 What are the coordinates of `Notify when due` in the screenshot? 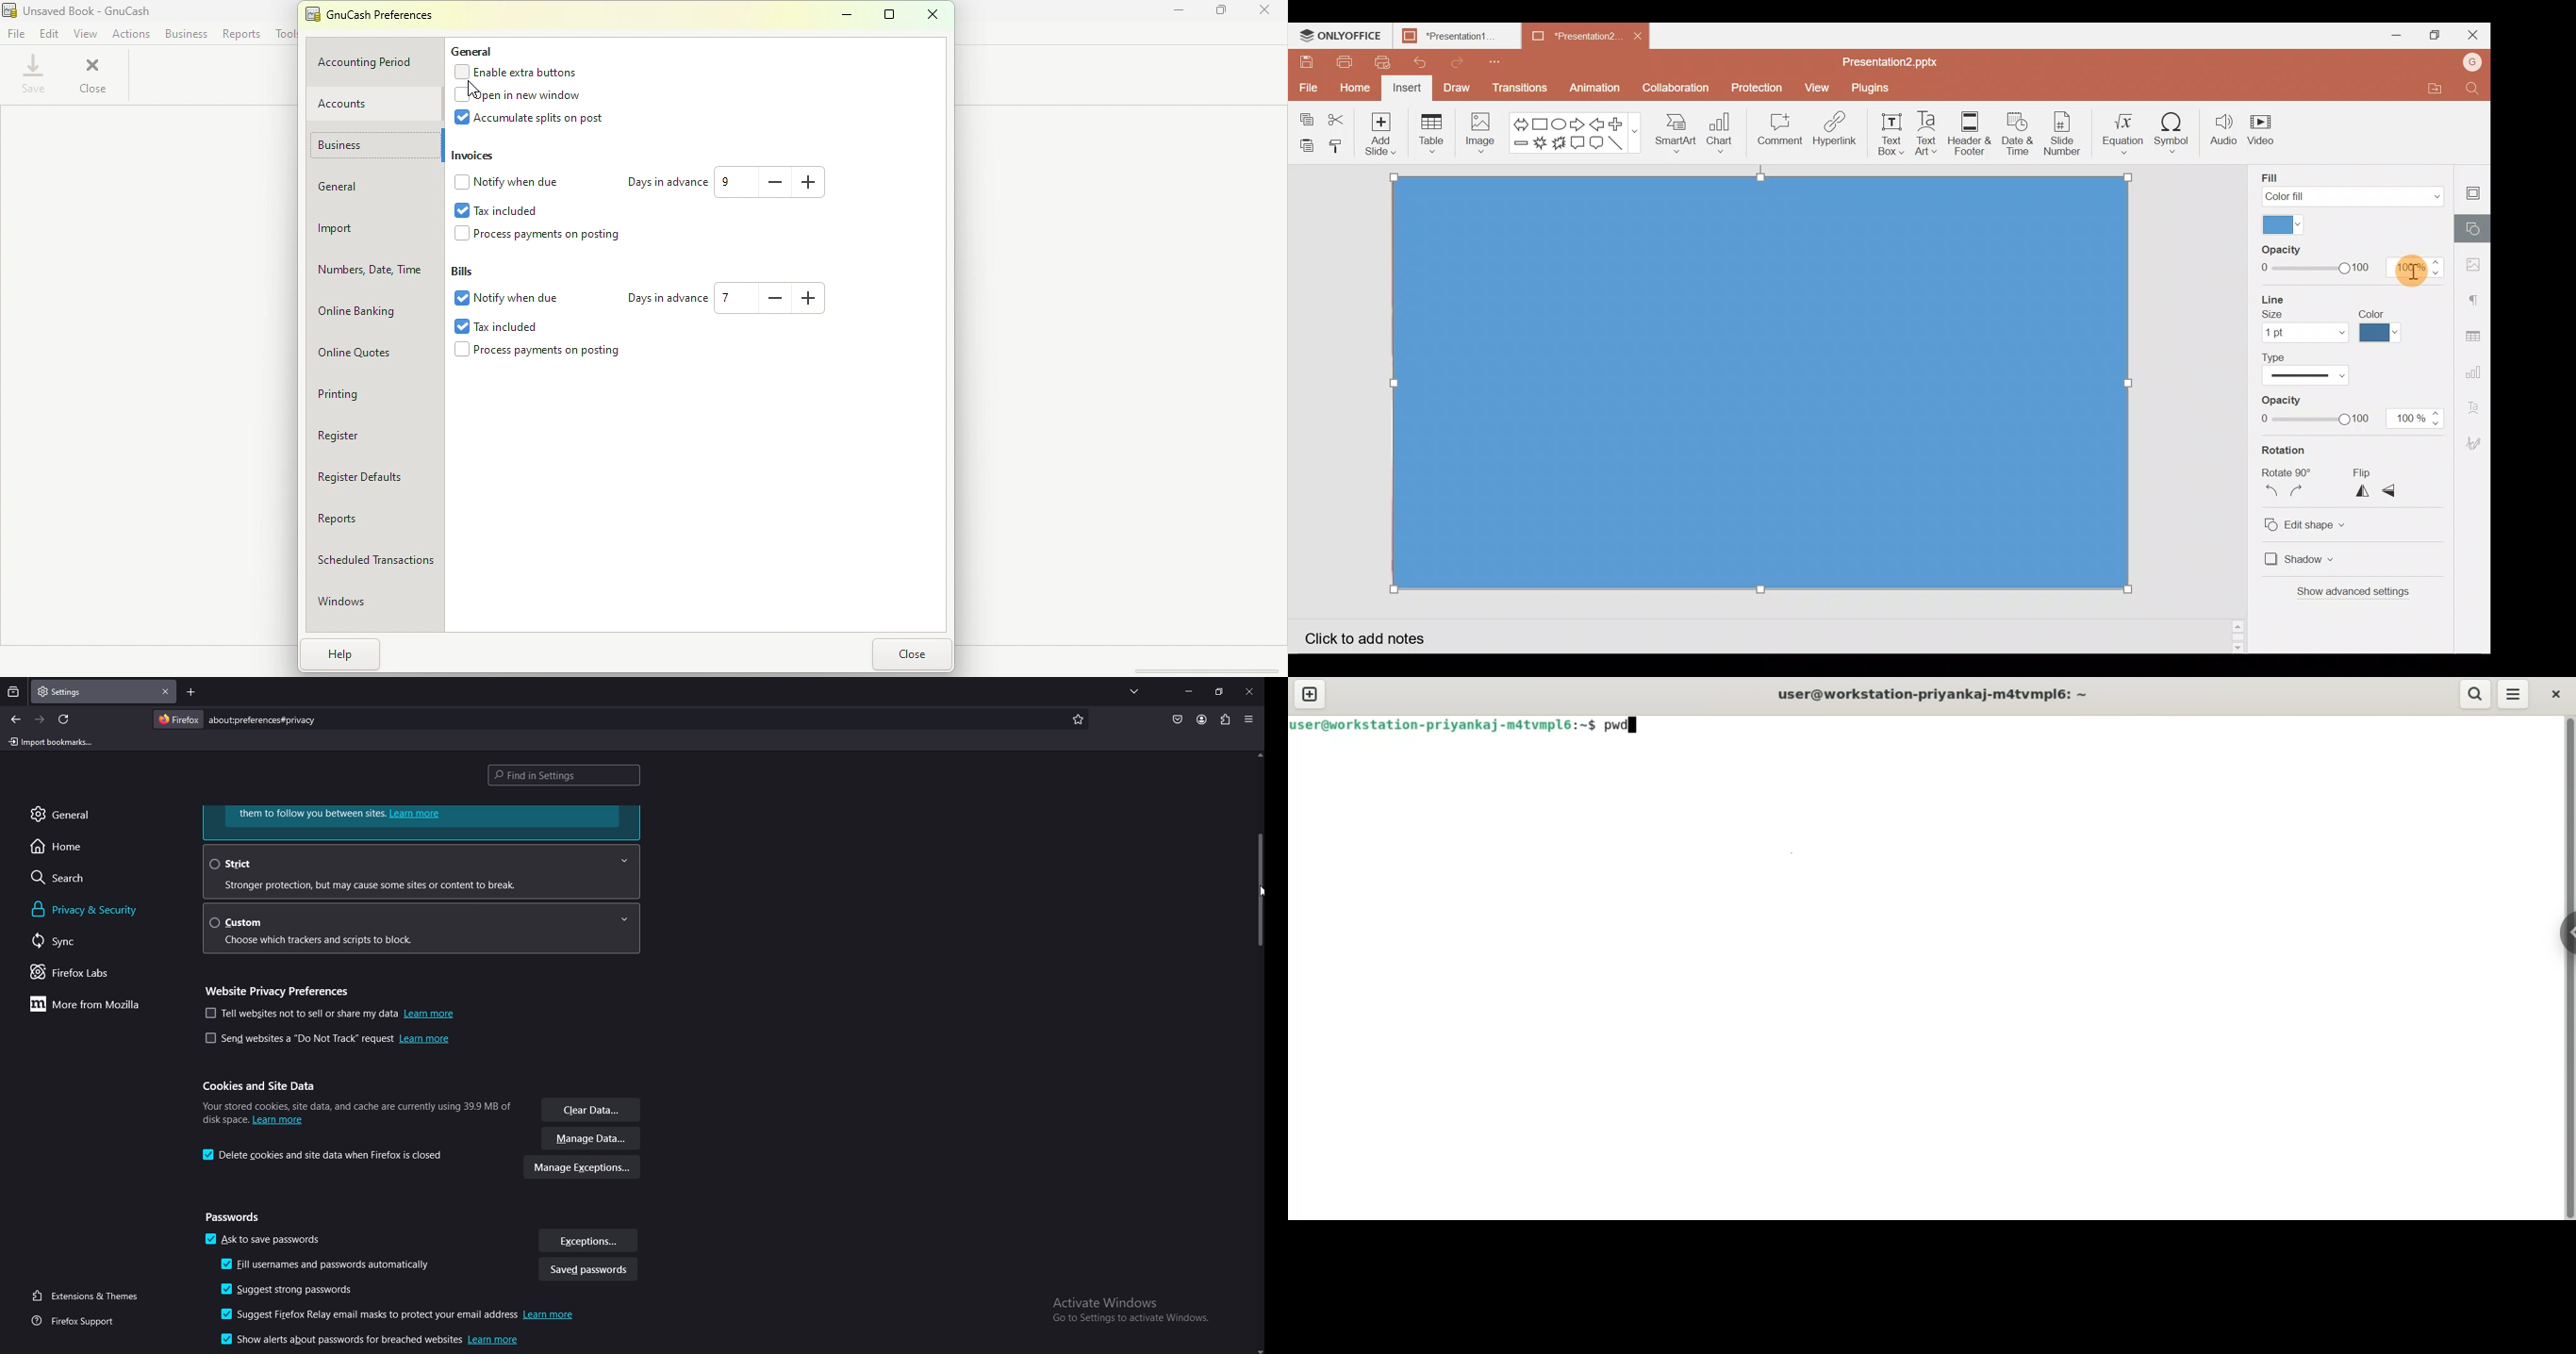 It's located at (507, 183).